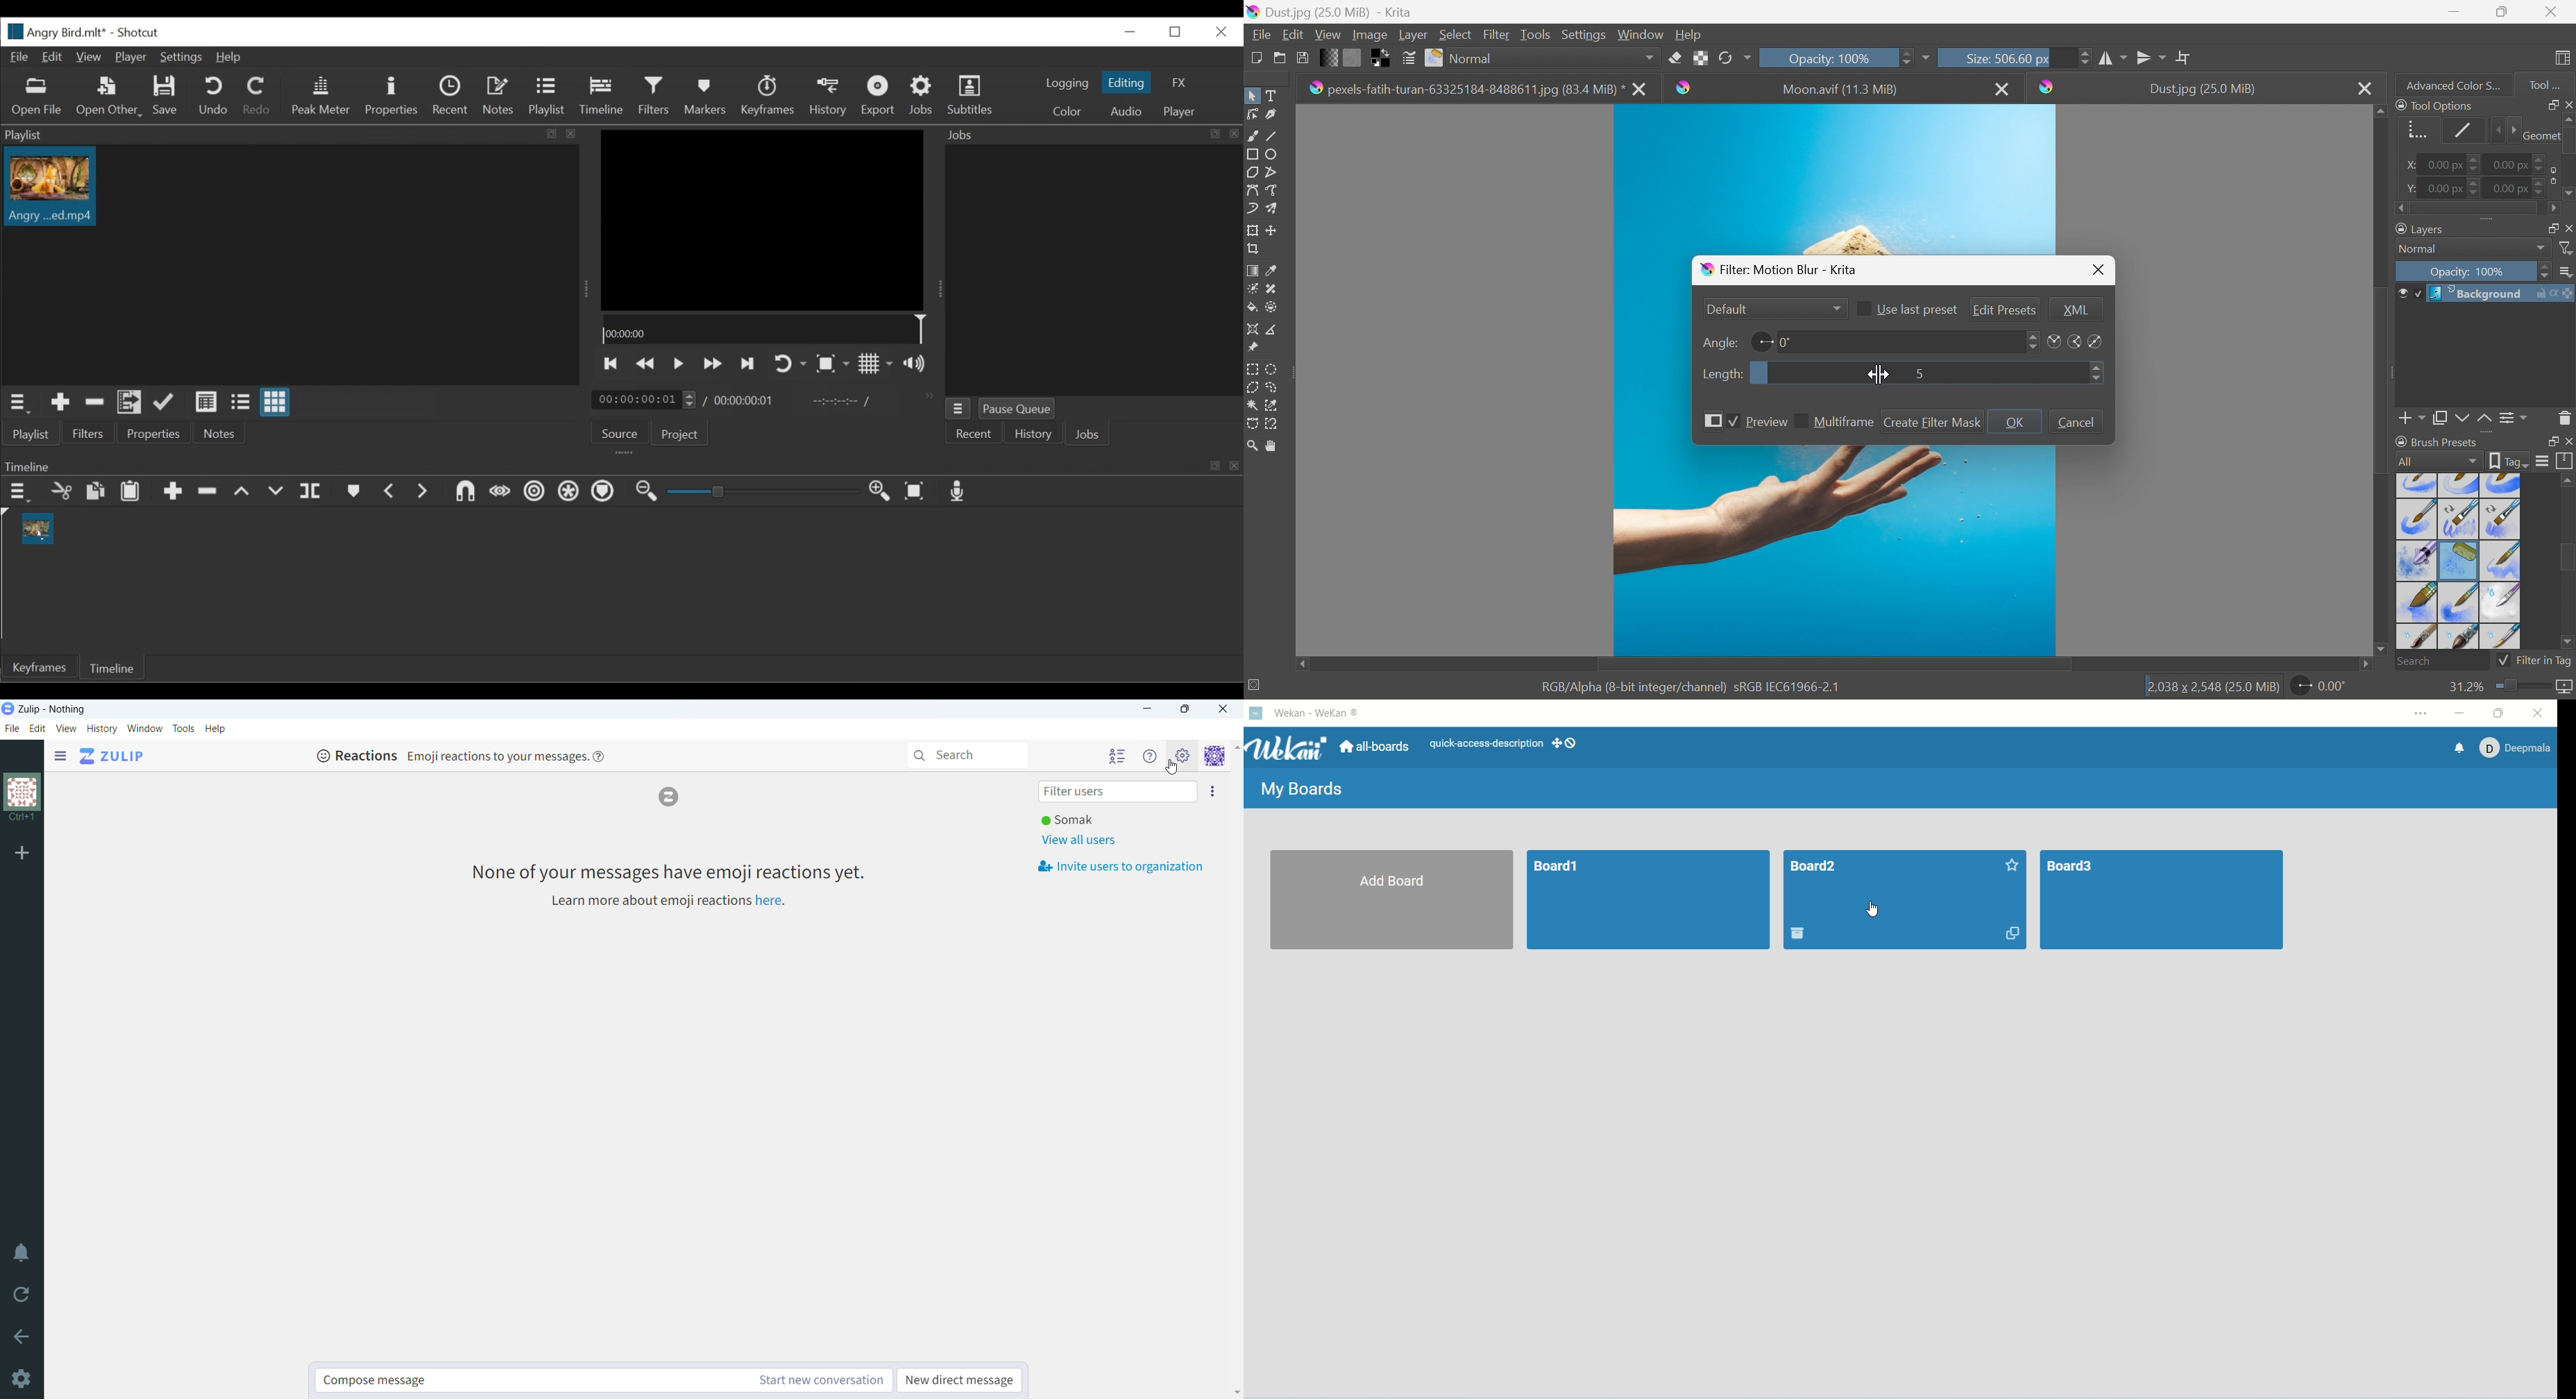  I want to click on 0.00 px, so click(2443, 165).